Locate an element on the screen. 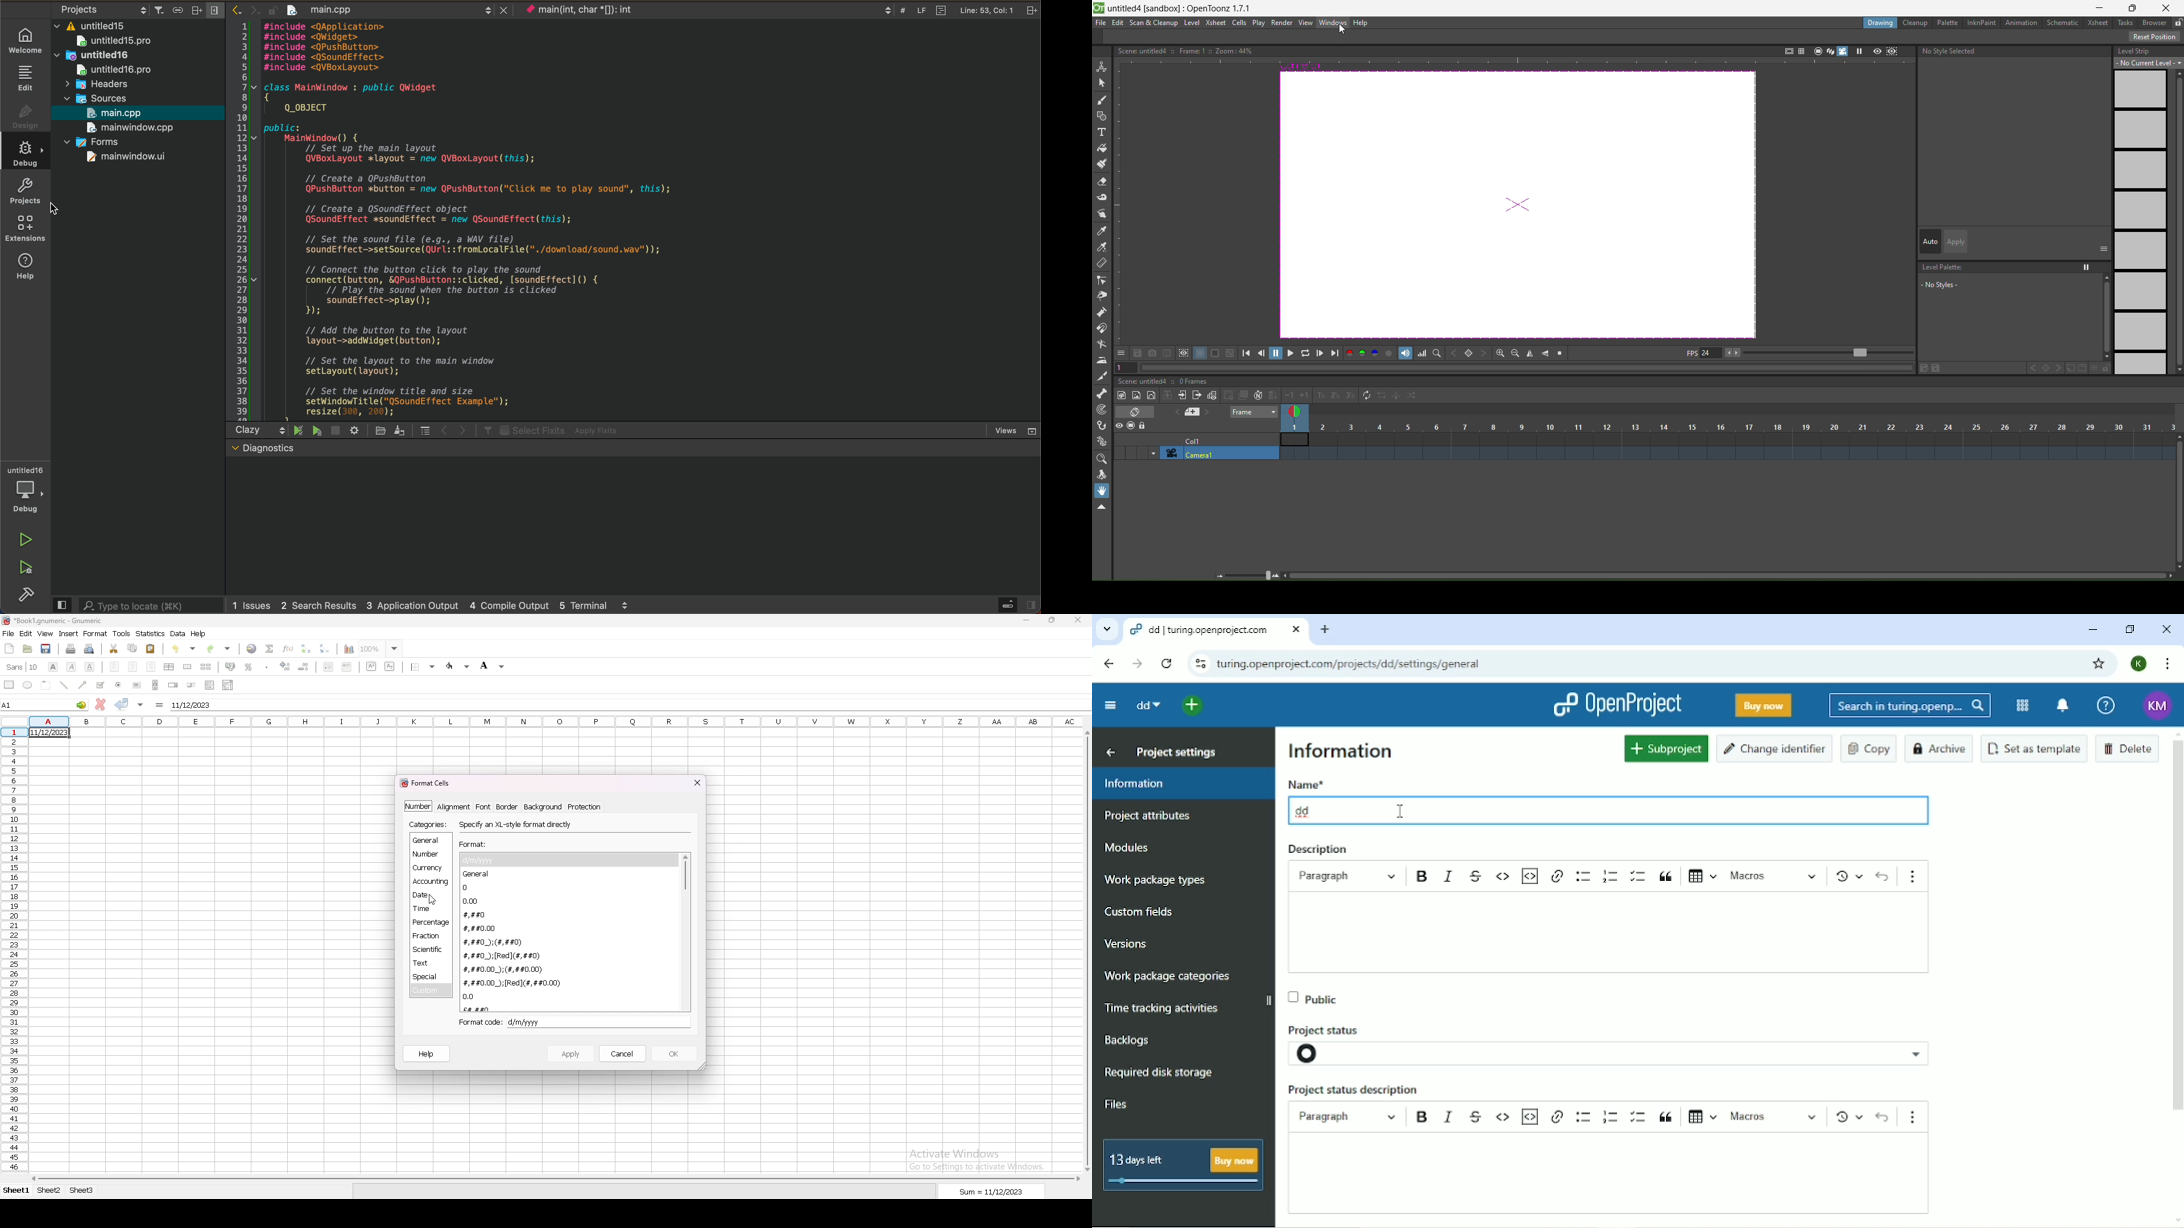 The width and height of the screenshot is (2184, 1232). random is located at coordinates (1413, 396).